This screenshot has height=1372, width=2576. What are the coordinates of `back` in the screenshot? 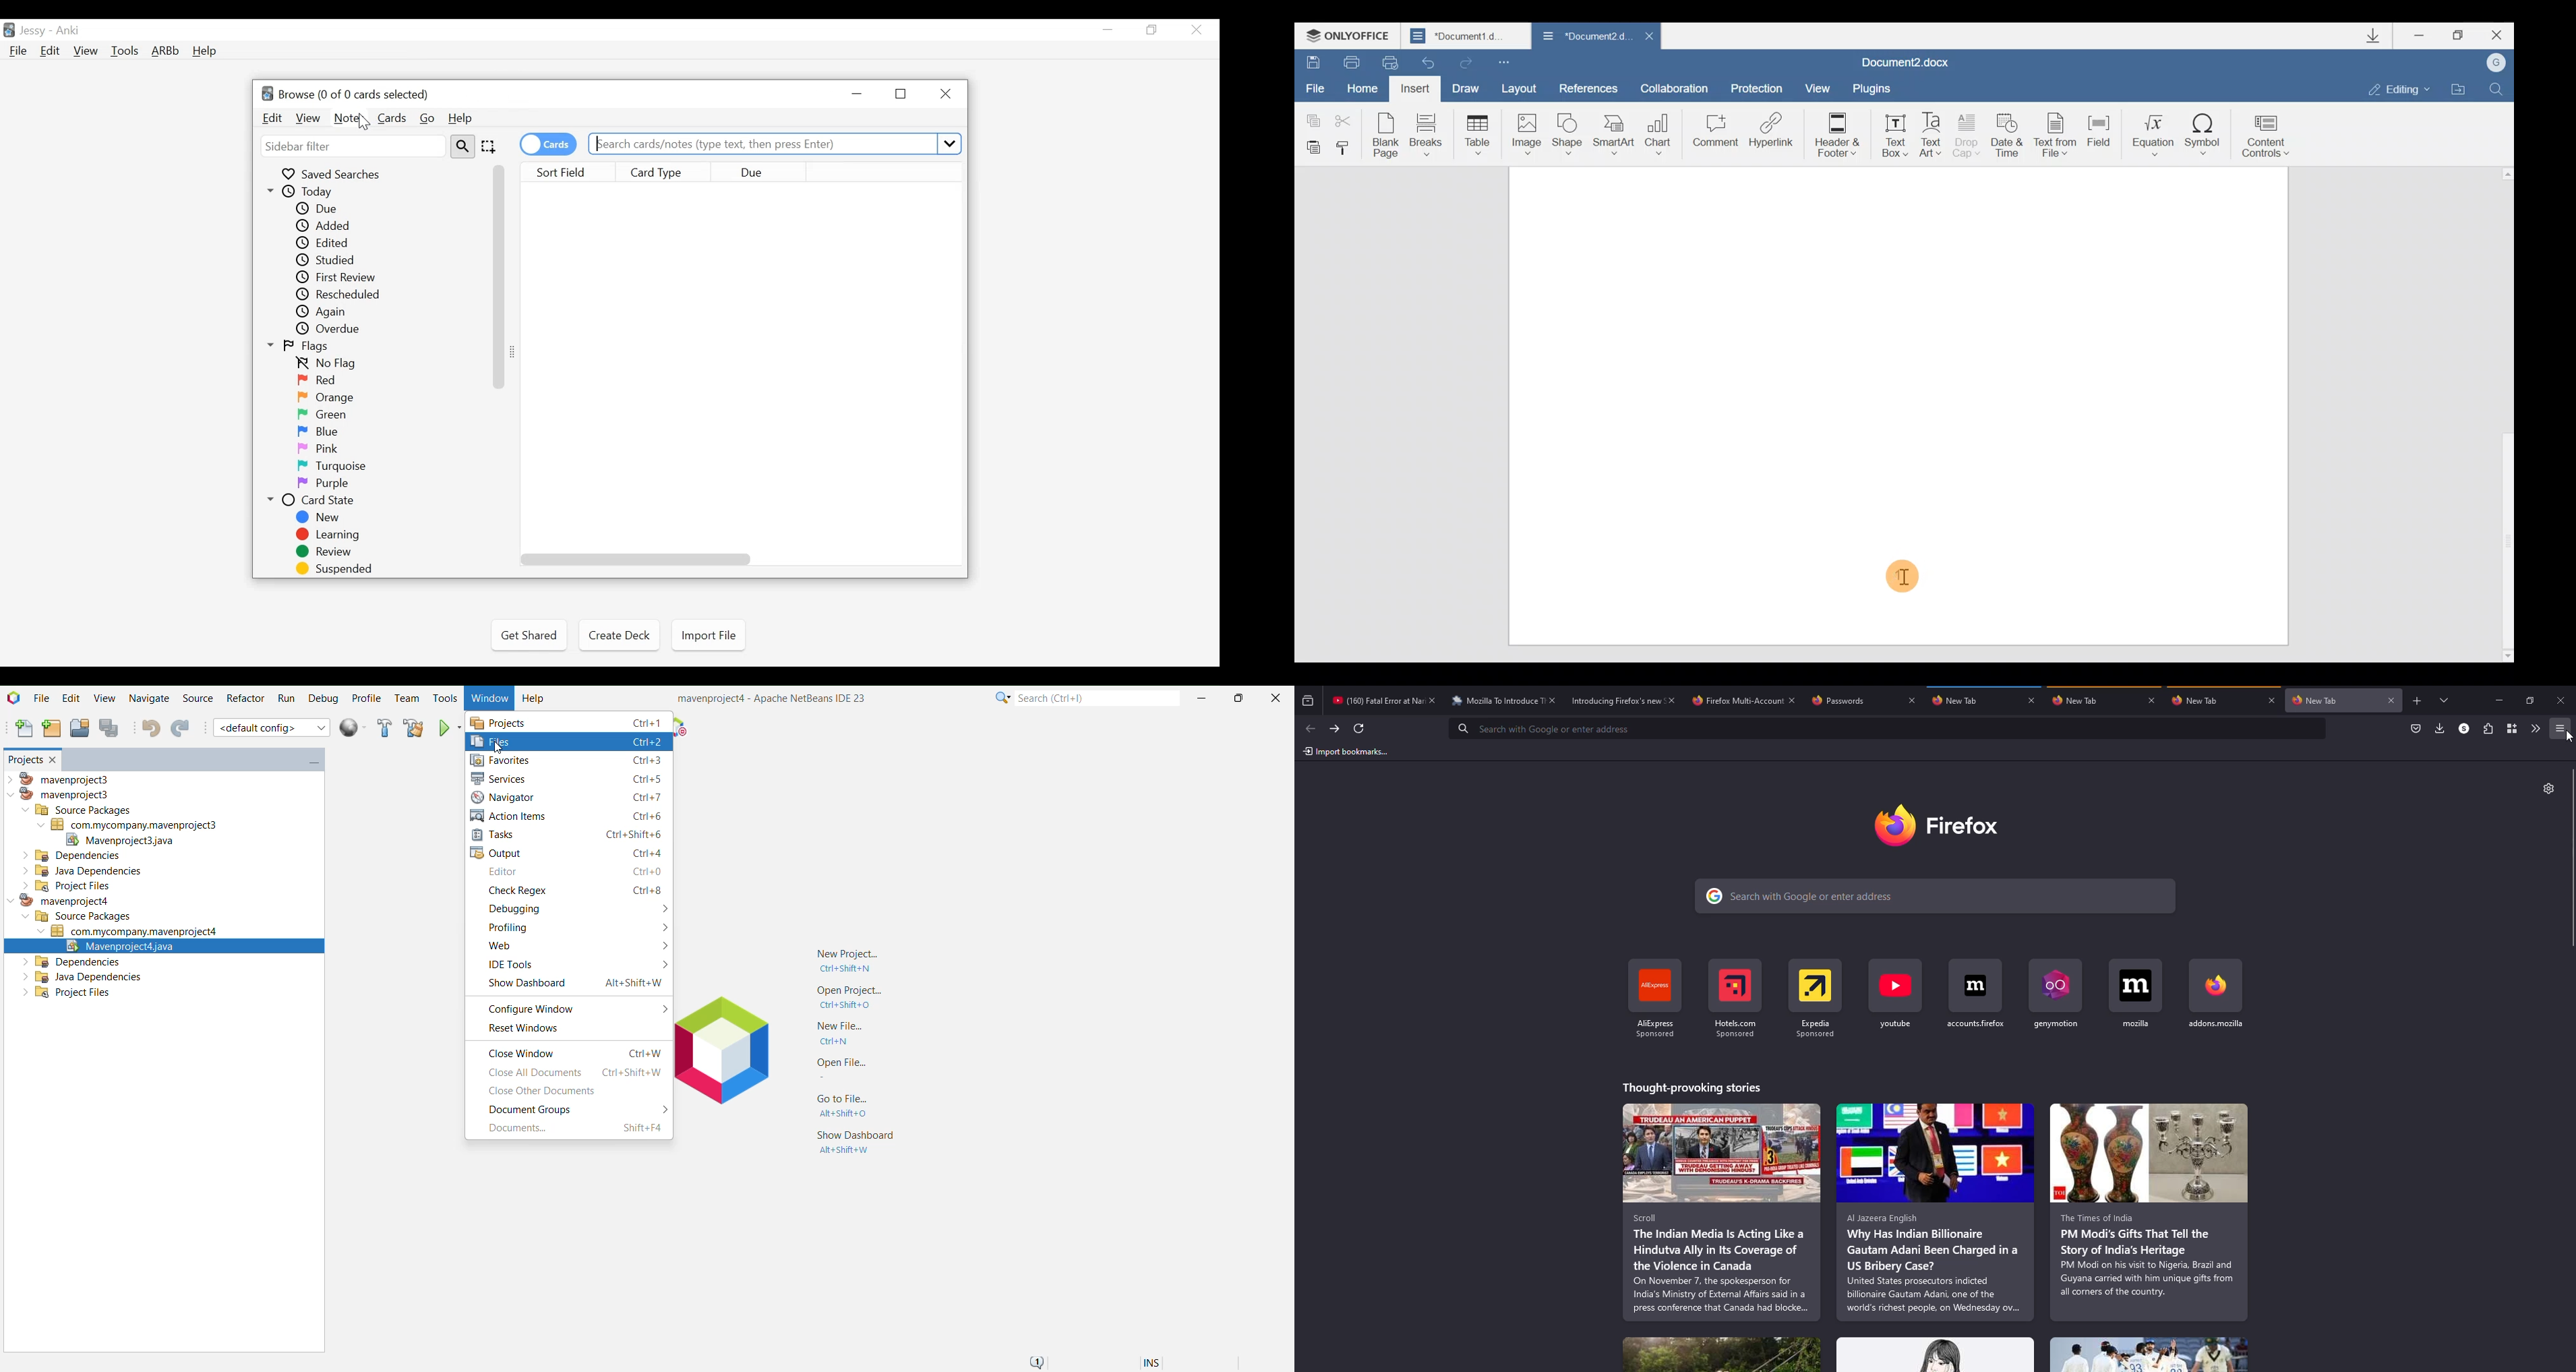 It's located at (1307, 726).